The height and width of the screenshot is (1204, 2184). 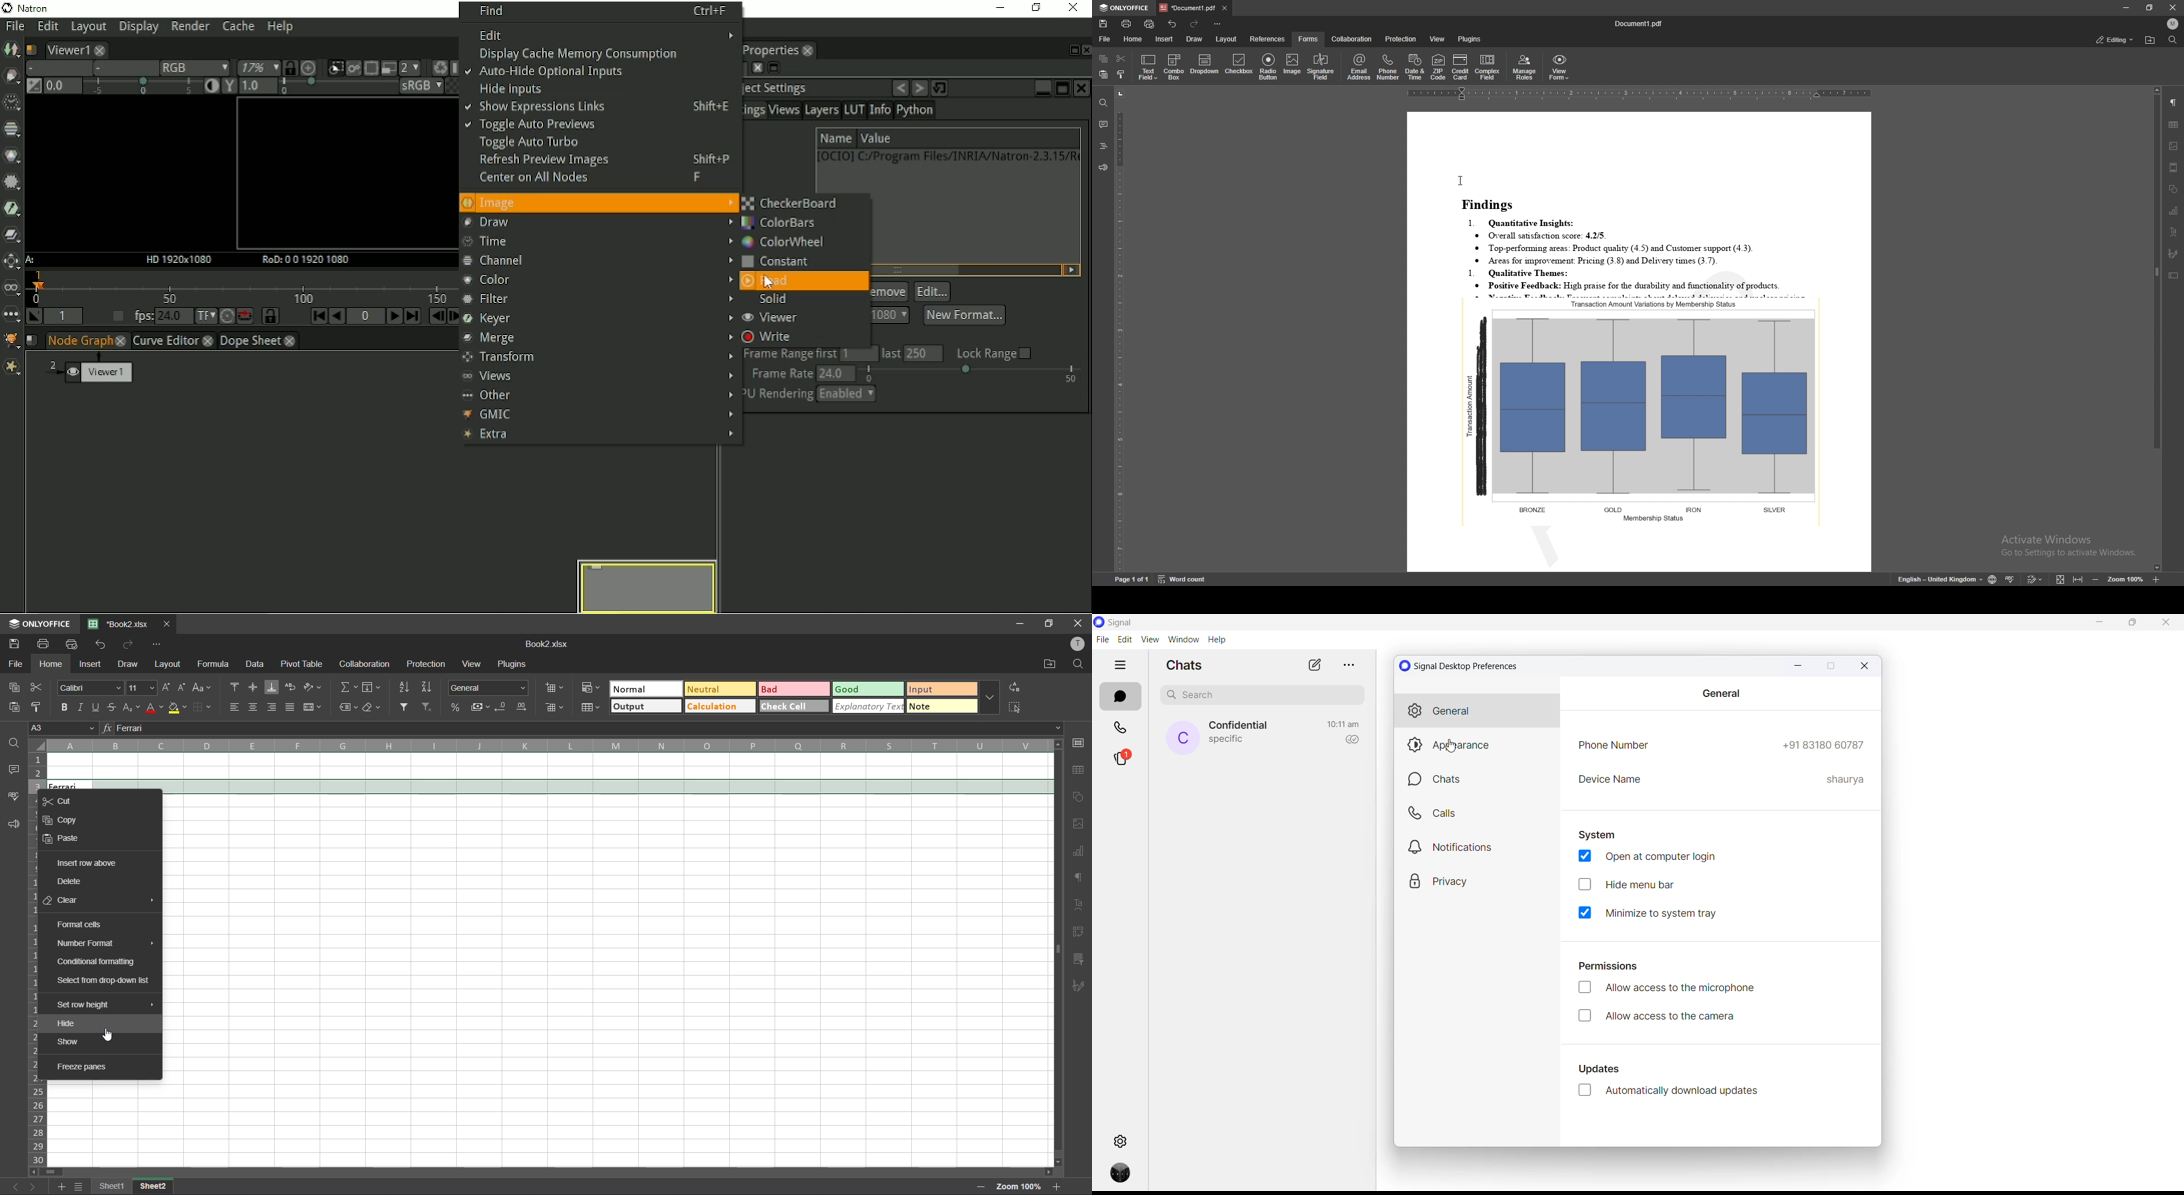 I want to click on percent, so click(x=456, y=706).